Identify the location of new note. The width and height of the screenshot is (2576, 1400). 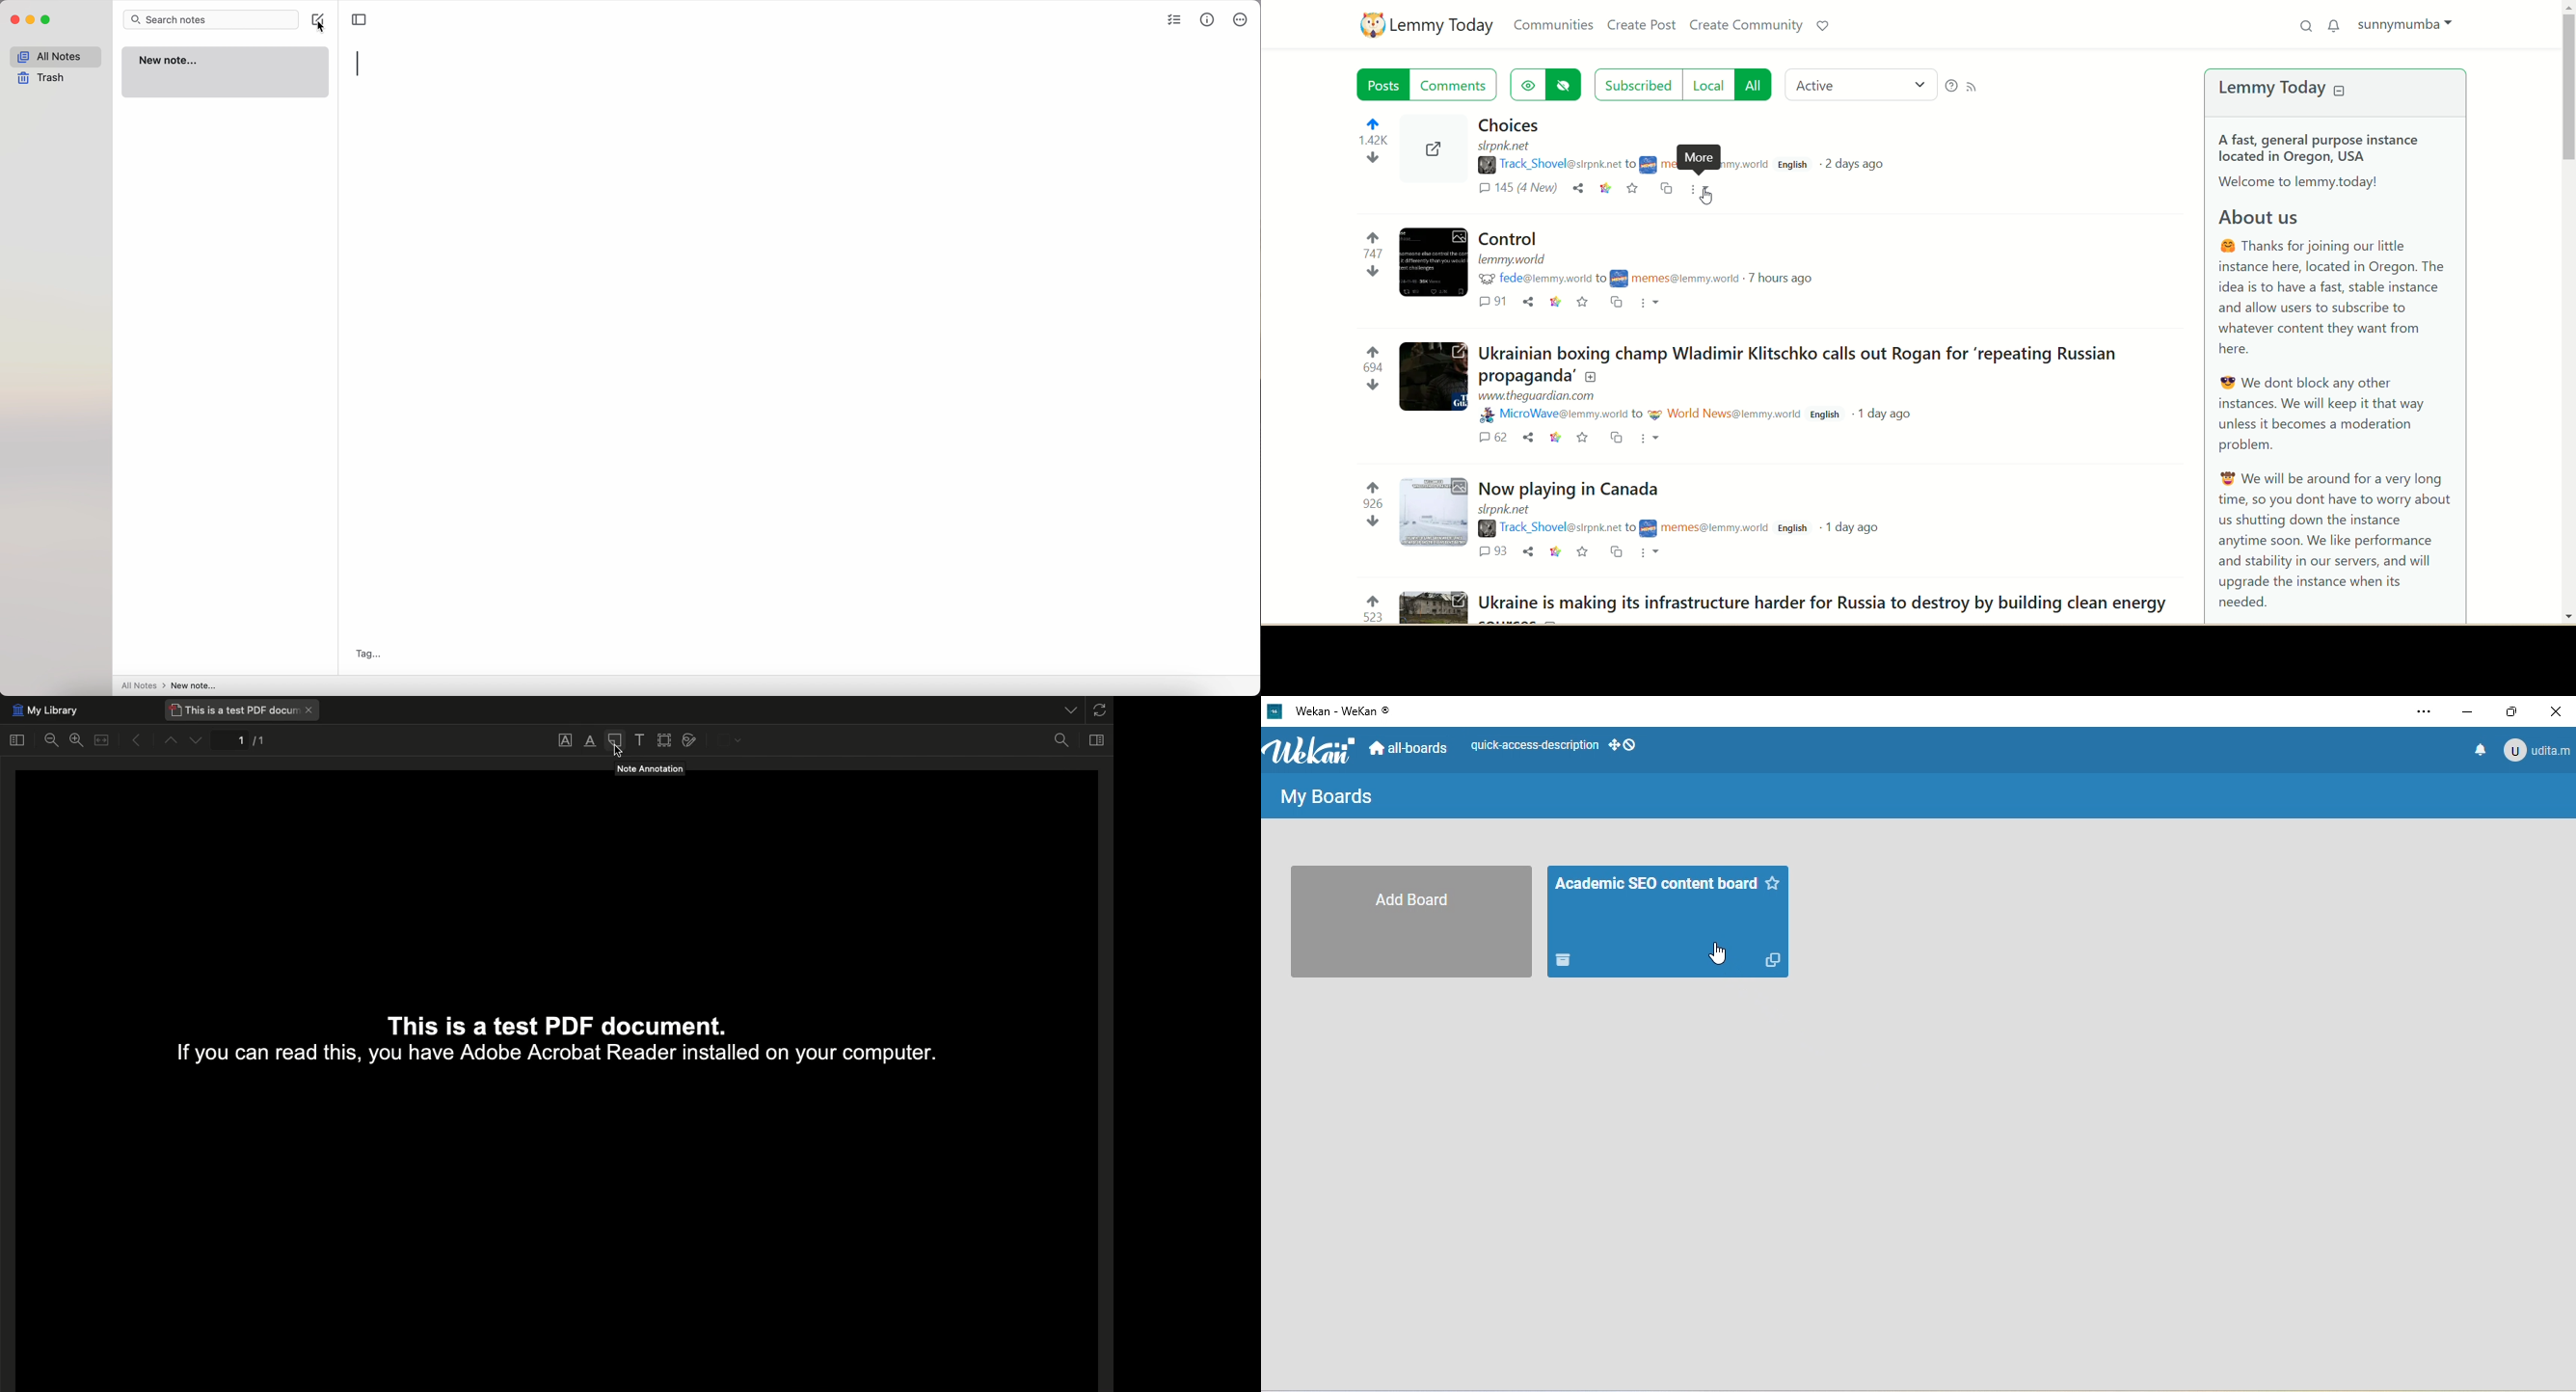
(226, 72).